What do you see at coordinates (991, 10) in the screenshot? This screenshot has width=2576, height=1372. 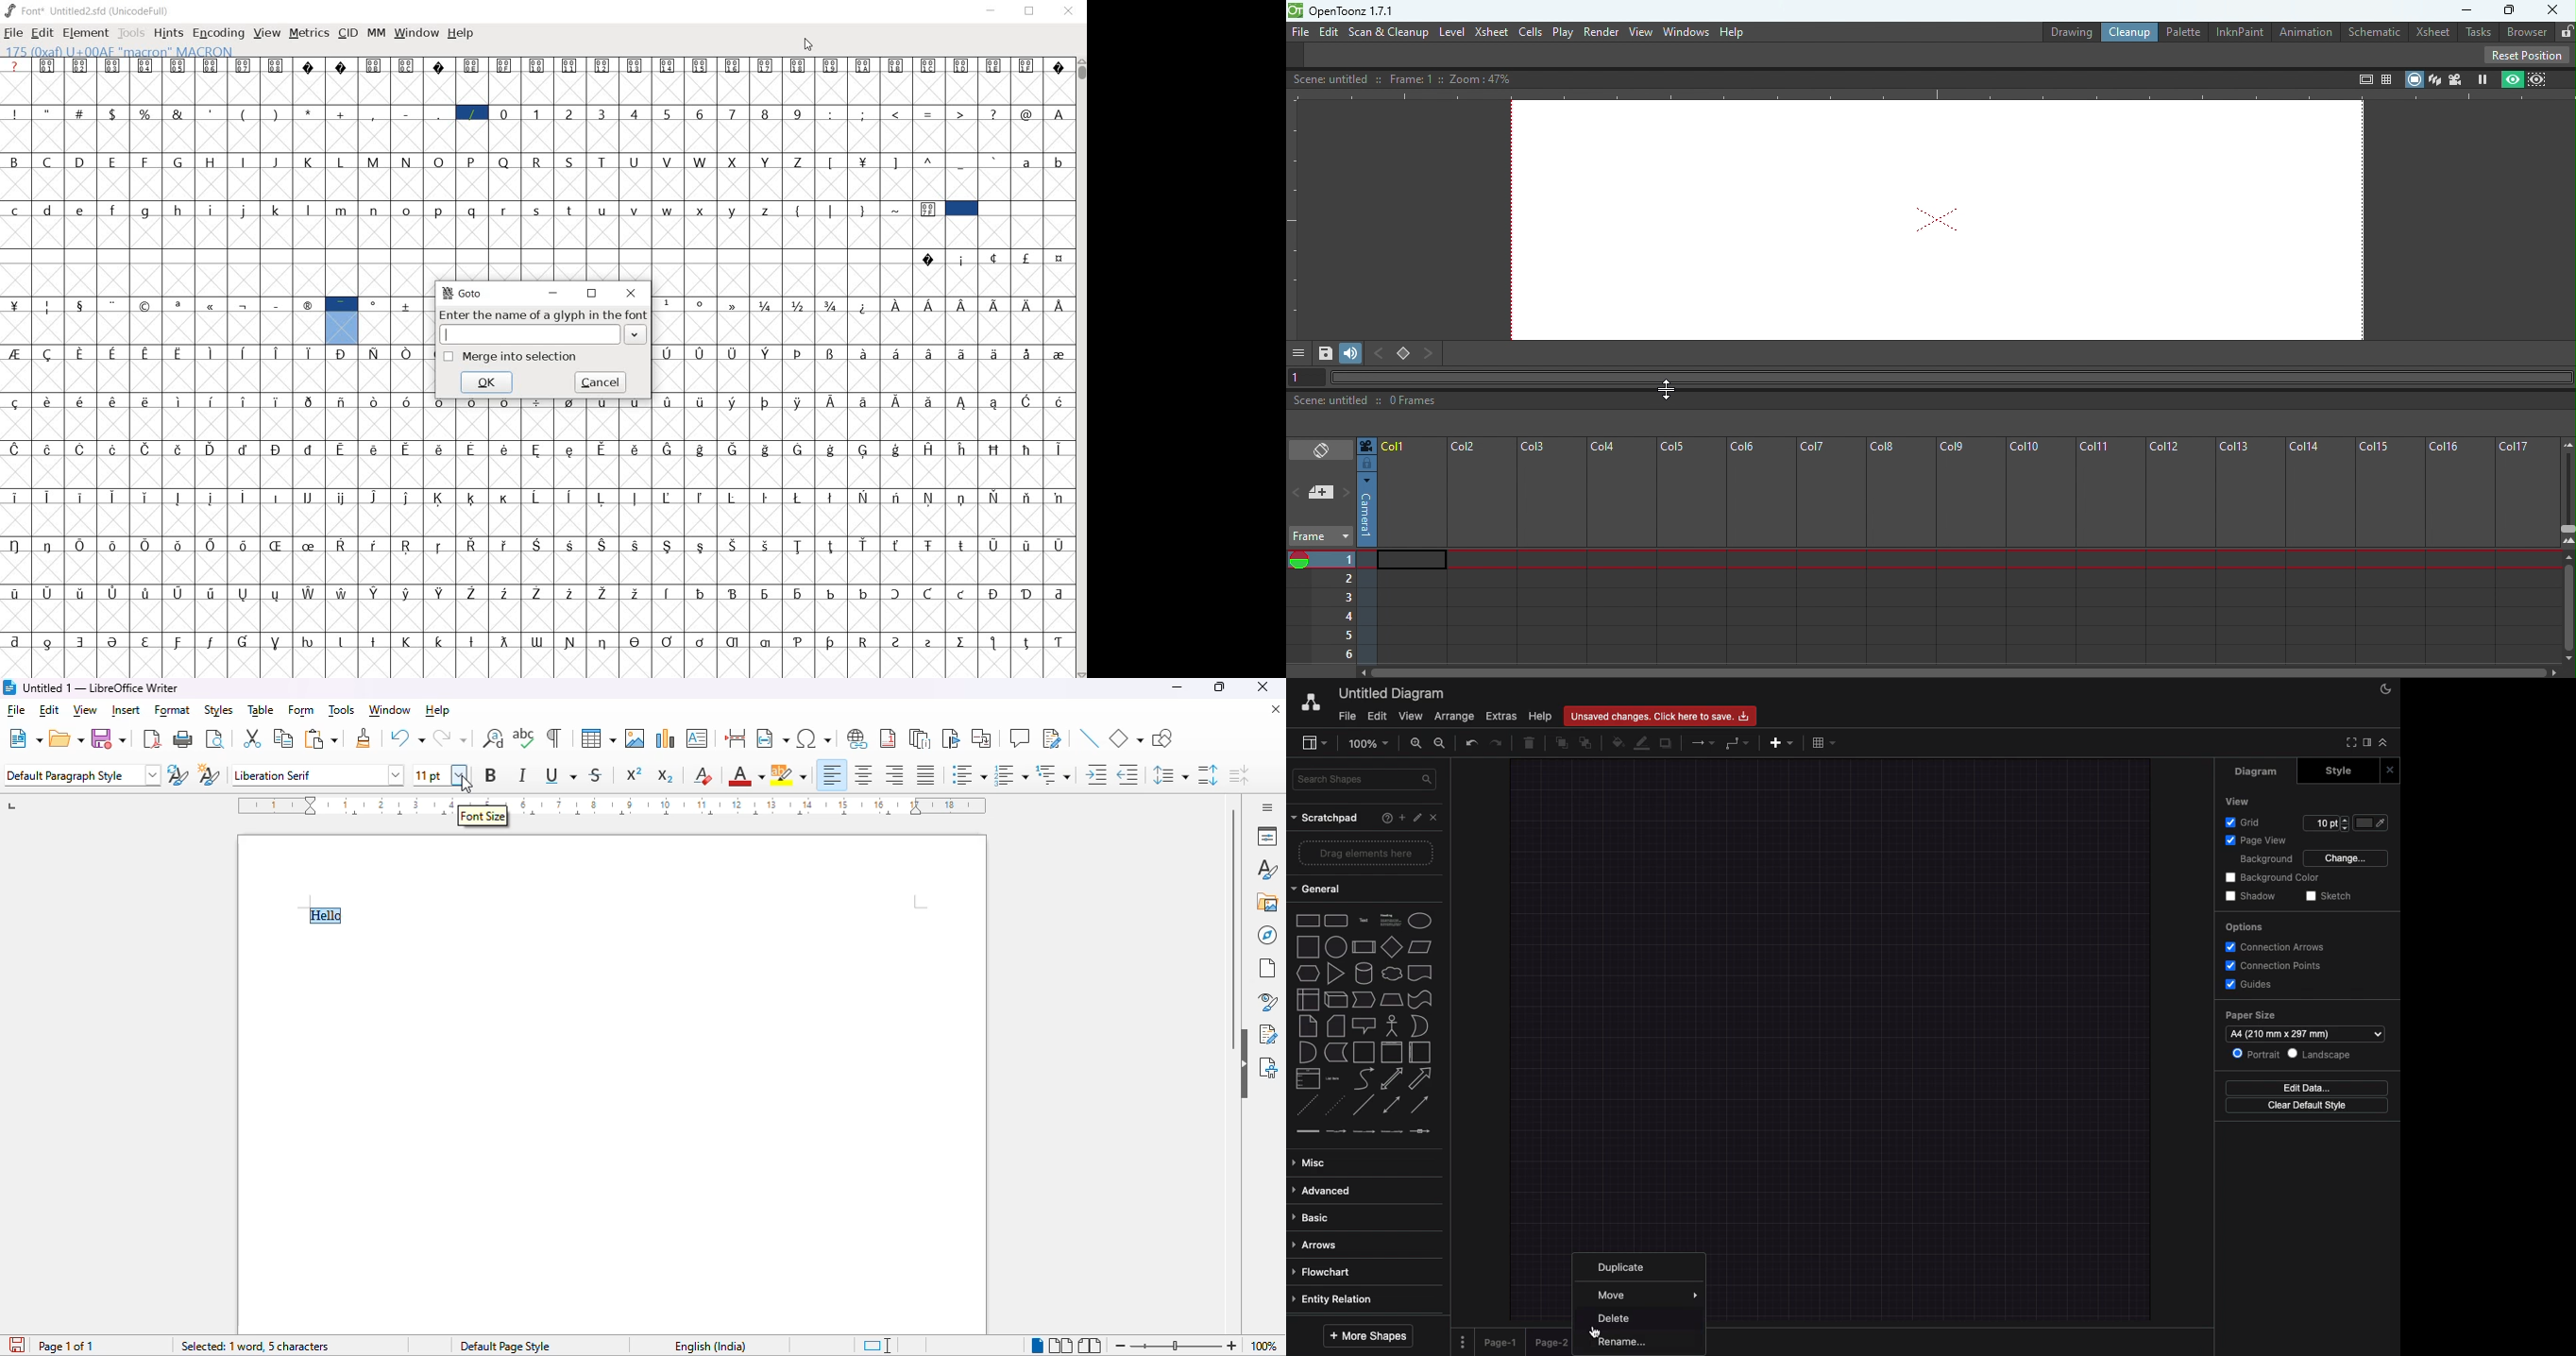 I see `MINIMIZE` at bounding box center [991, 10].